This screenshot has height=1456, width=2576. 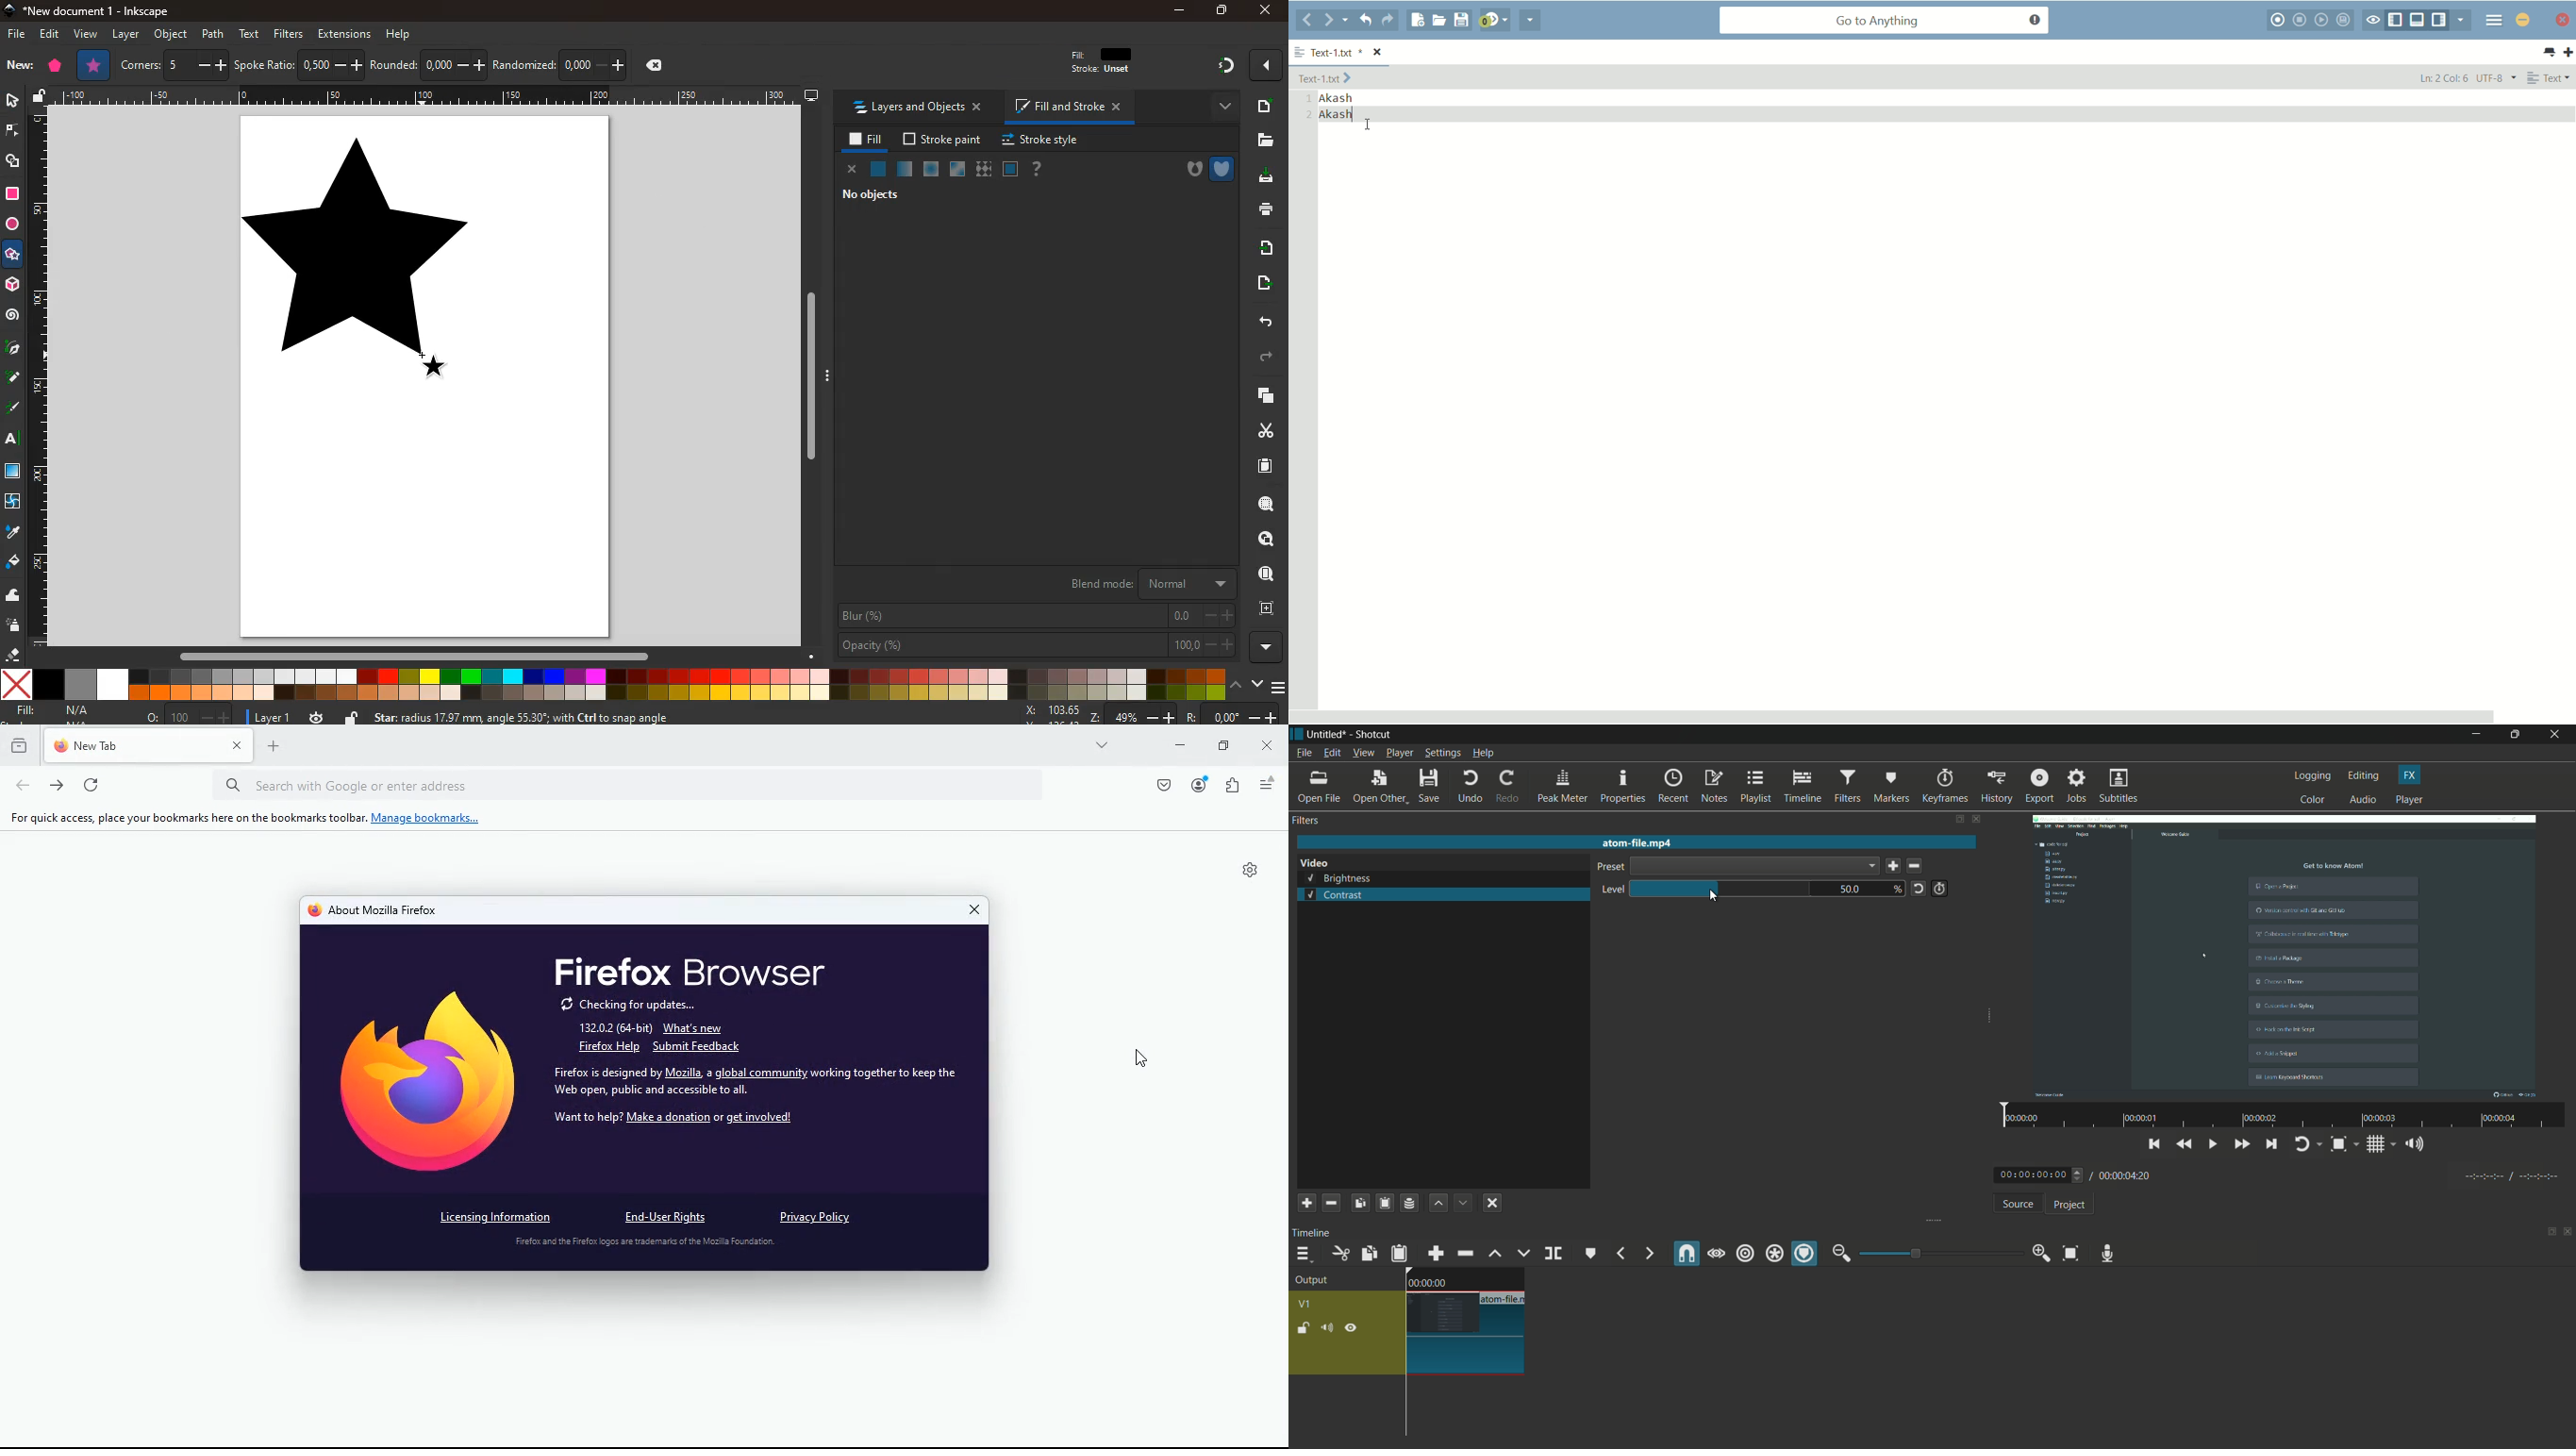 I want to click on hole, so click(x=1188, y=170).